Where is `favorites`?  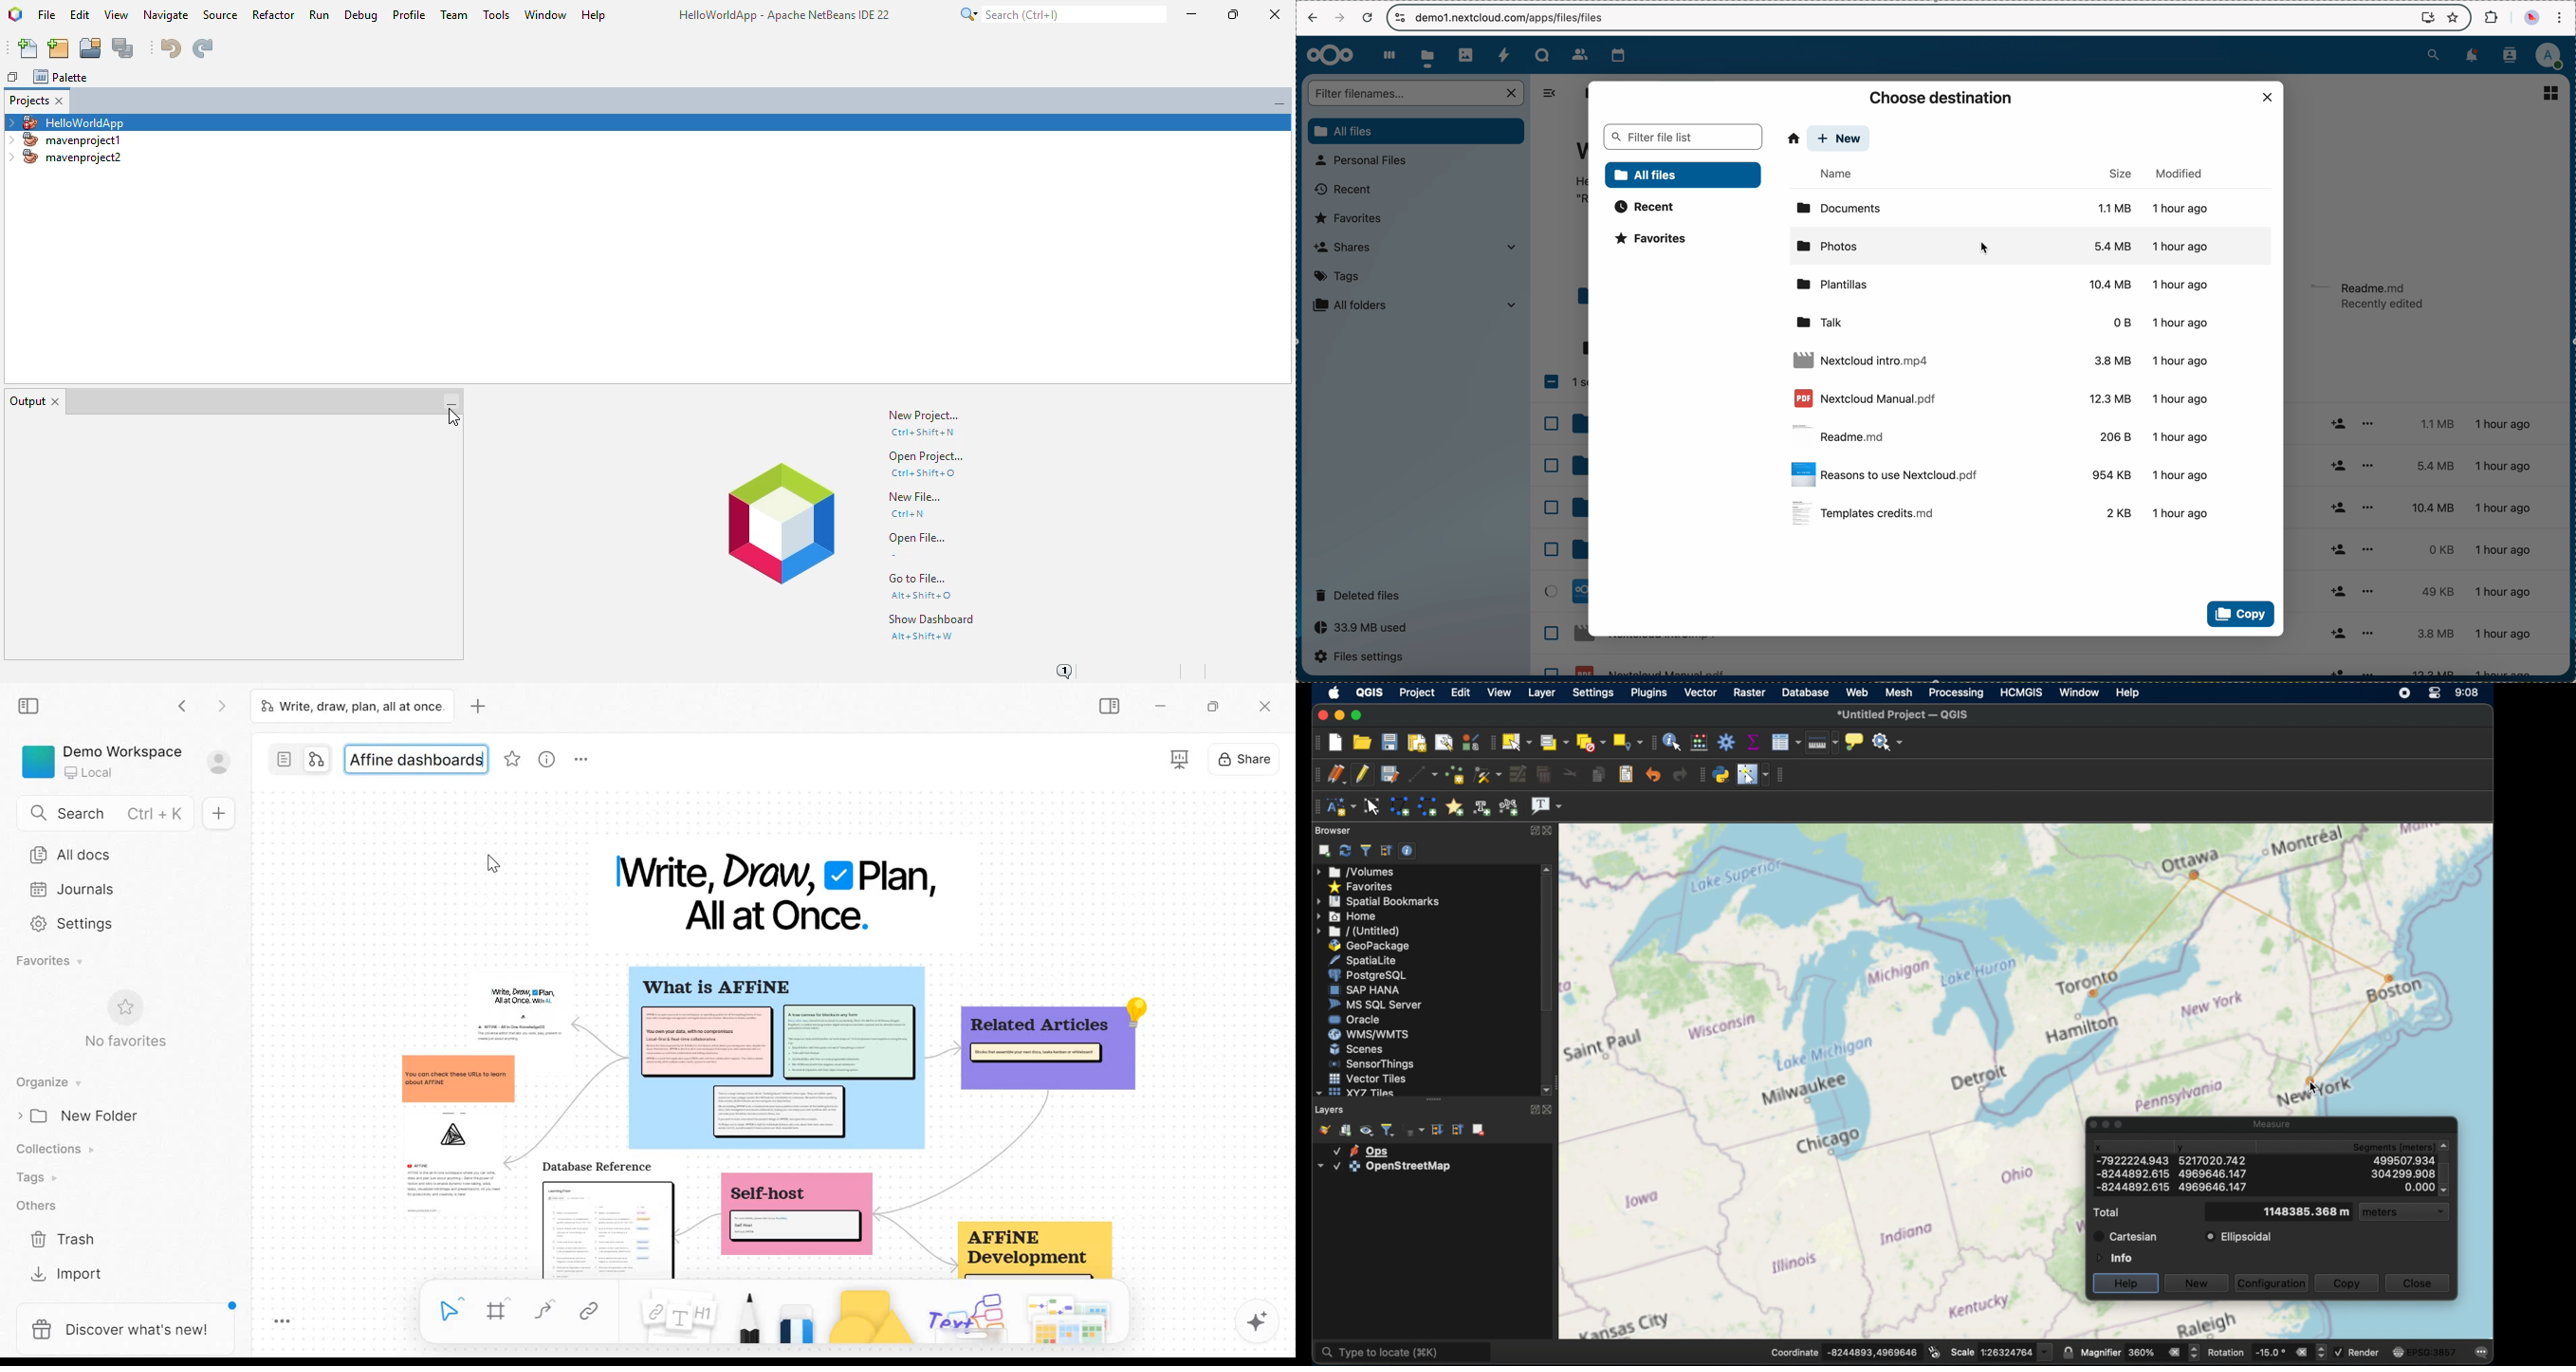 favorites is located at coordinates (1352, 218).